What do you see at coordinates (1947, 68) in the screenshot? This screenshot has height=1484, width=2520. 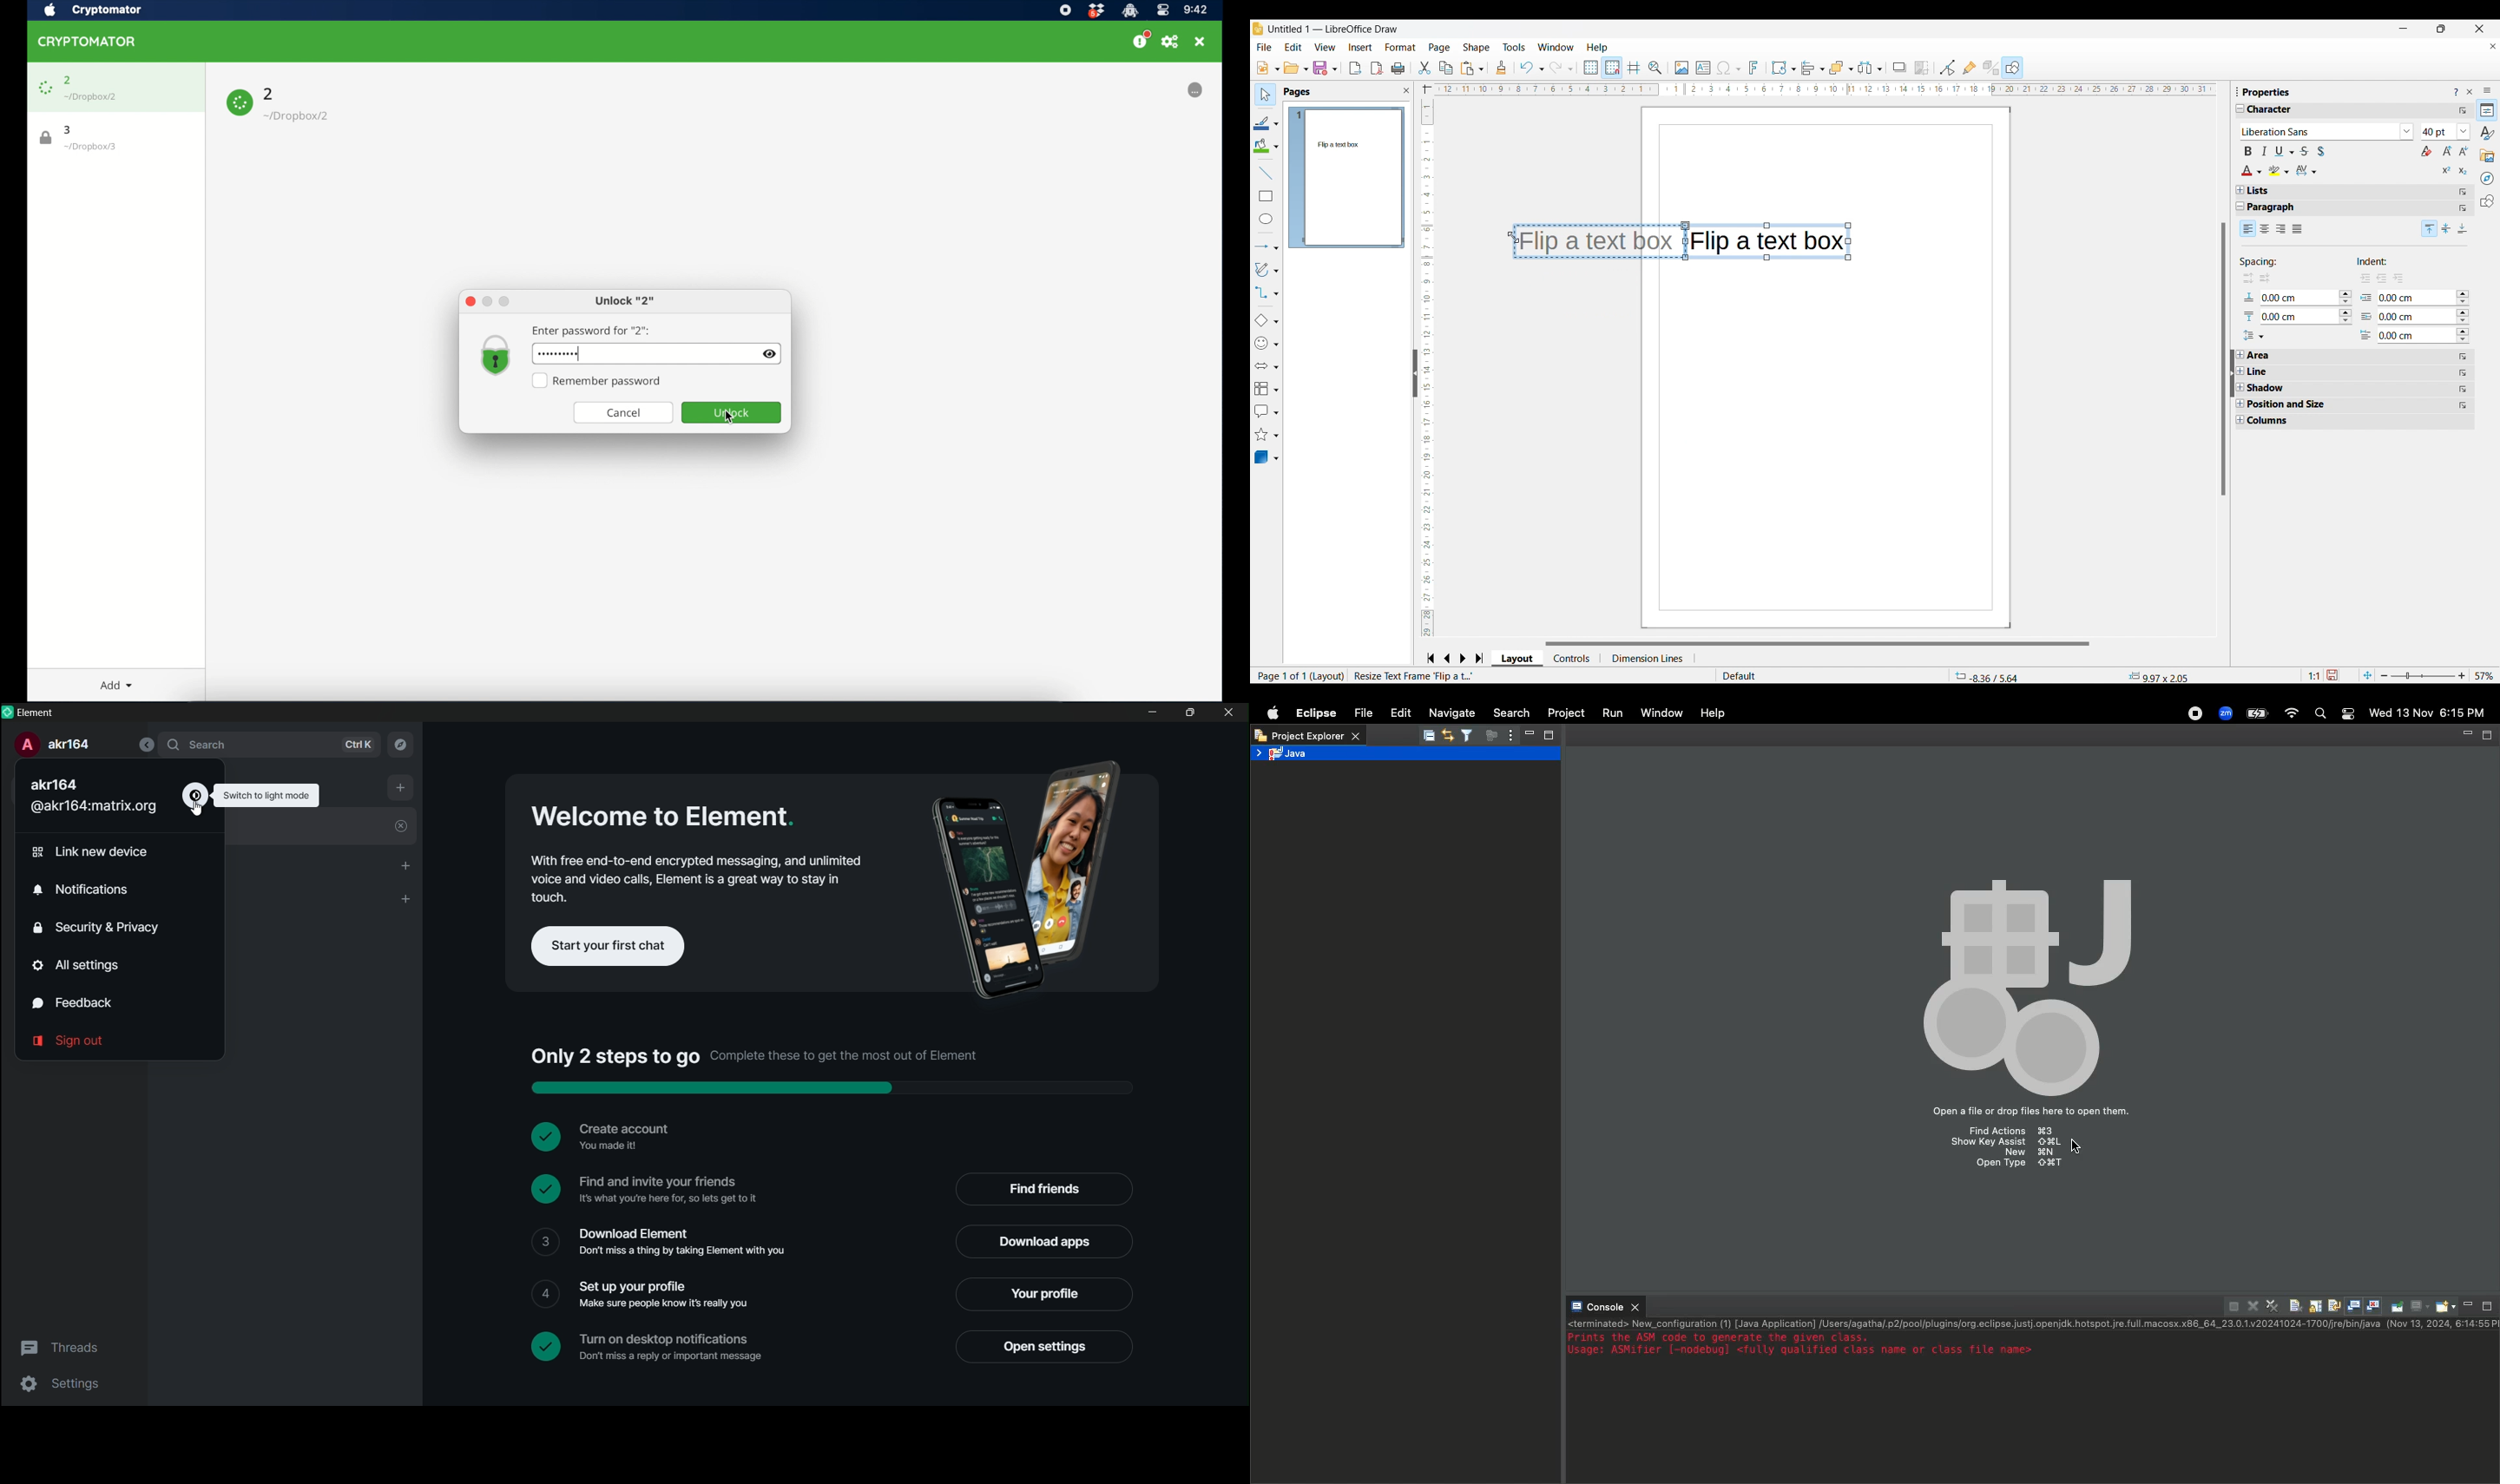 I see `Toggle point edit mode` at bounding box center [1947, 68].